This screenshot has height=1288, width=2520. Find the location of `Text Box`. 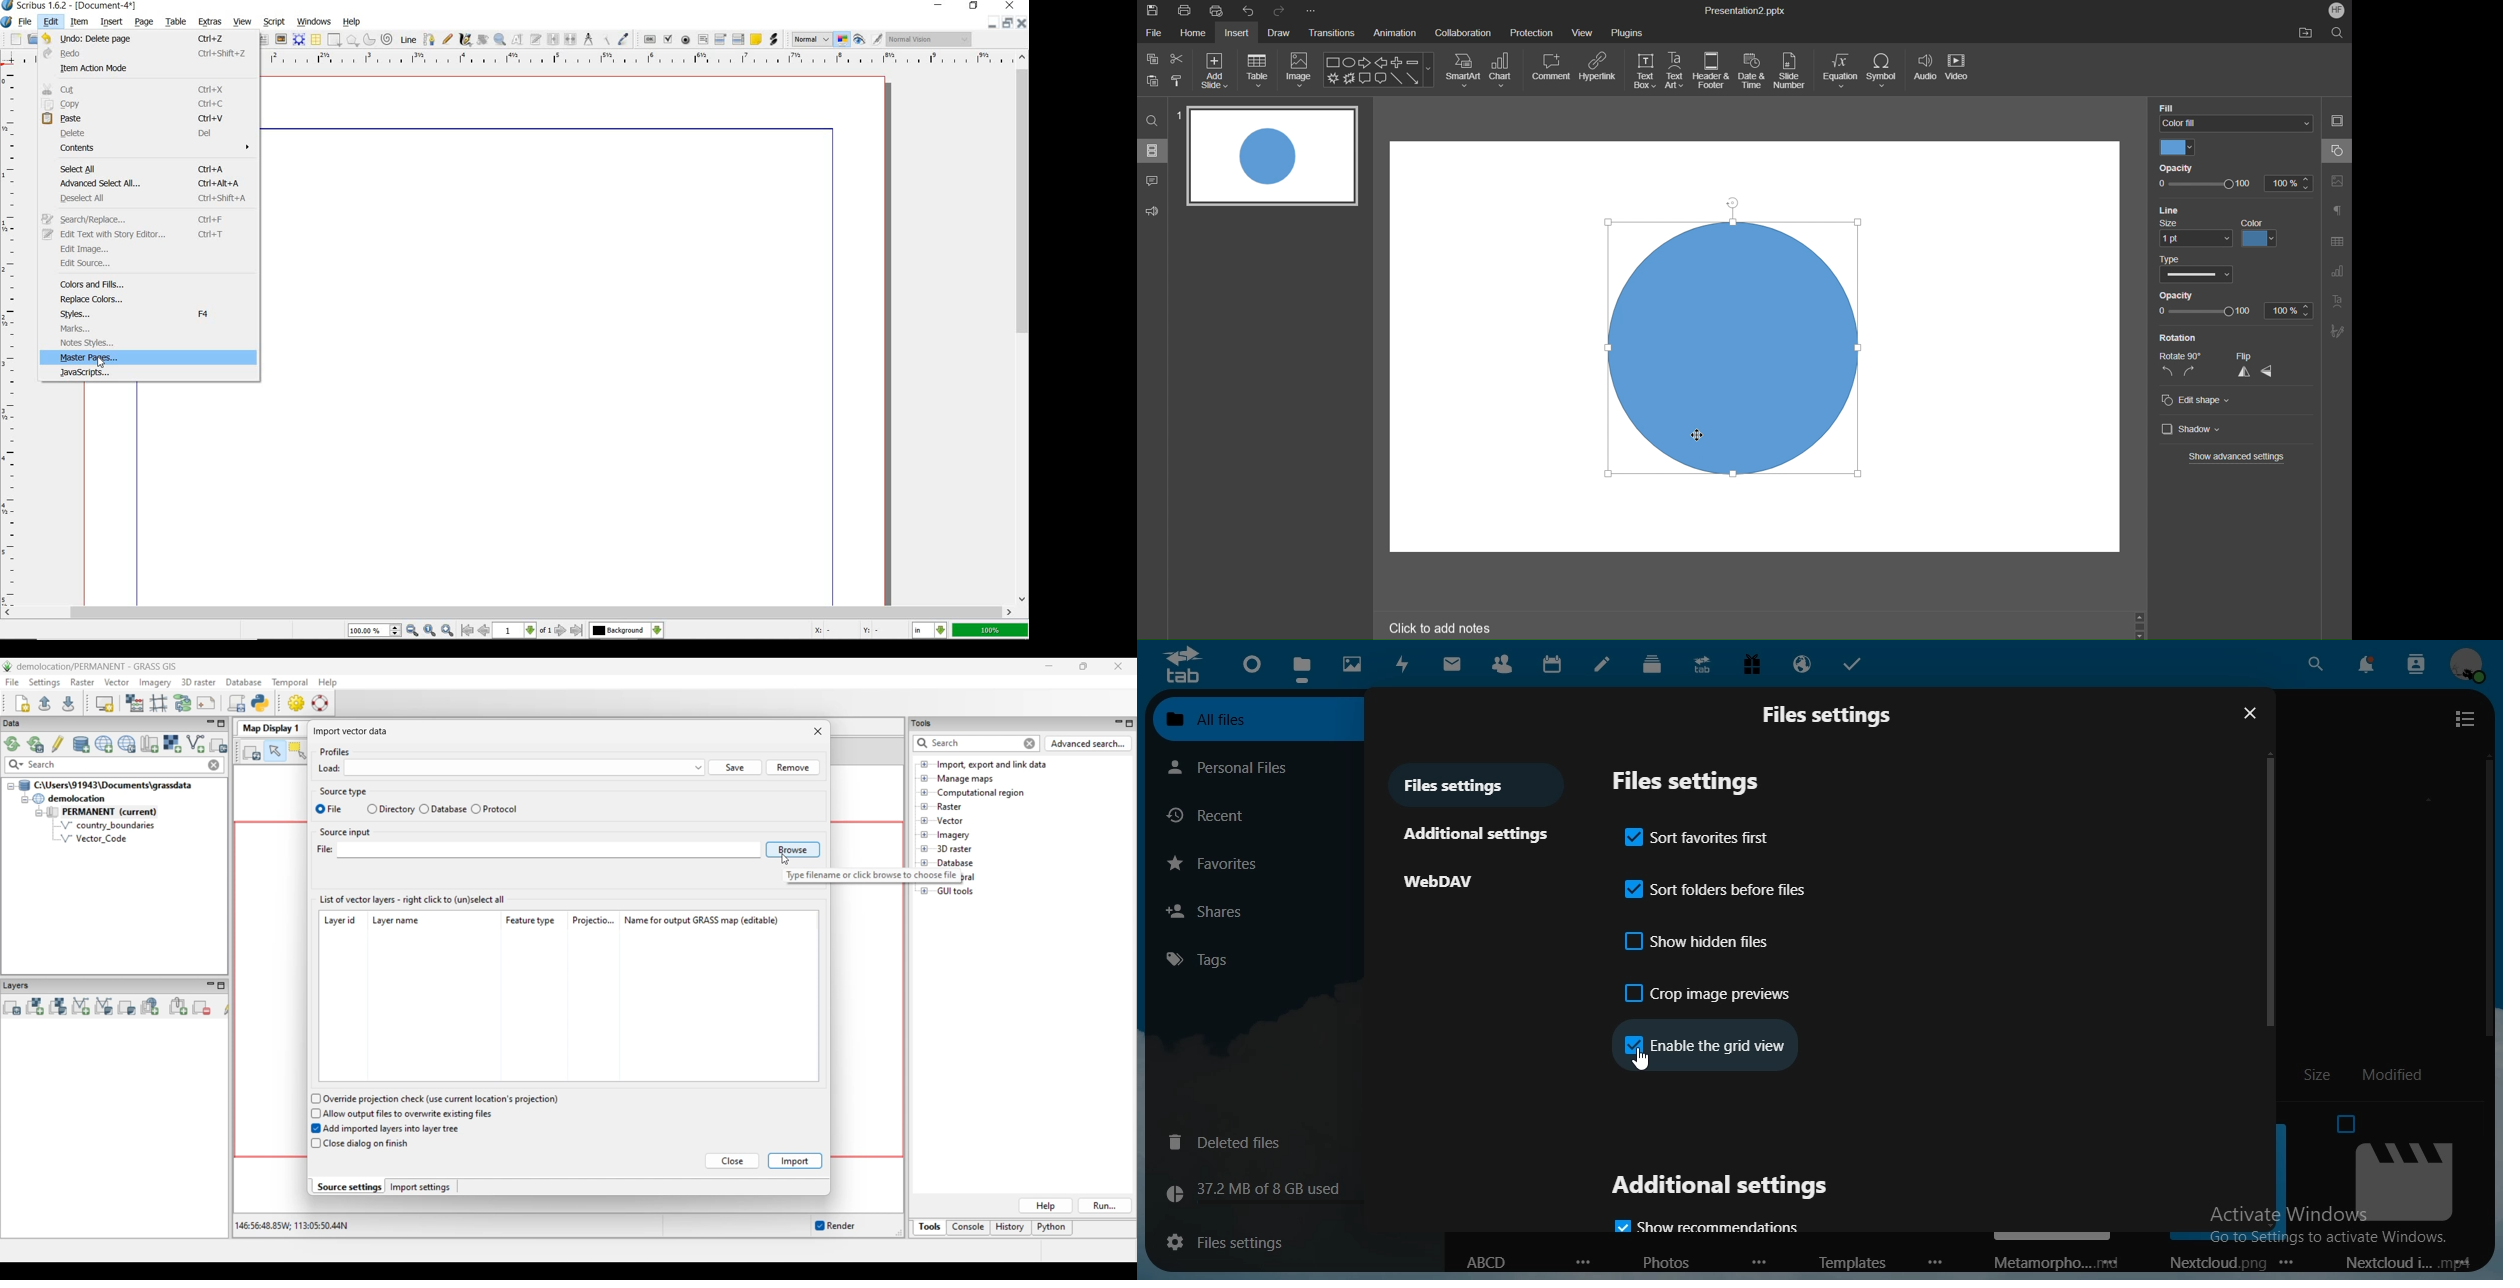

Text Box is located at coordinates (1645, 71).